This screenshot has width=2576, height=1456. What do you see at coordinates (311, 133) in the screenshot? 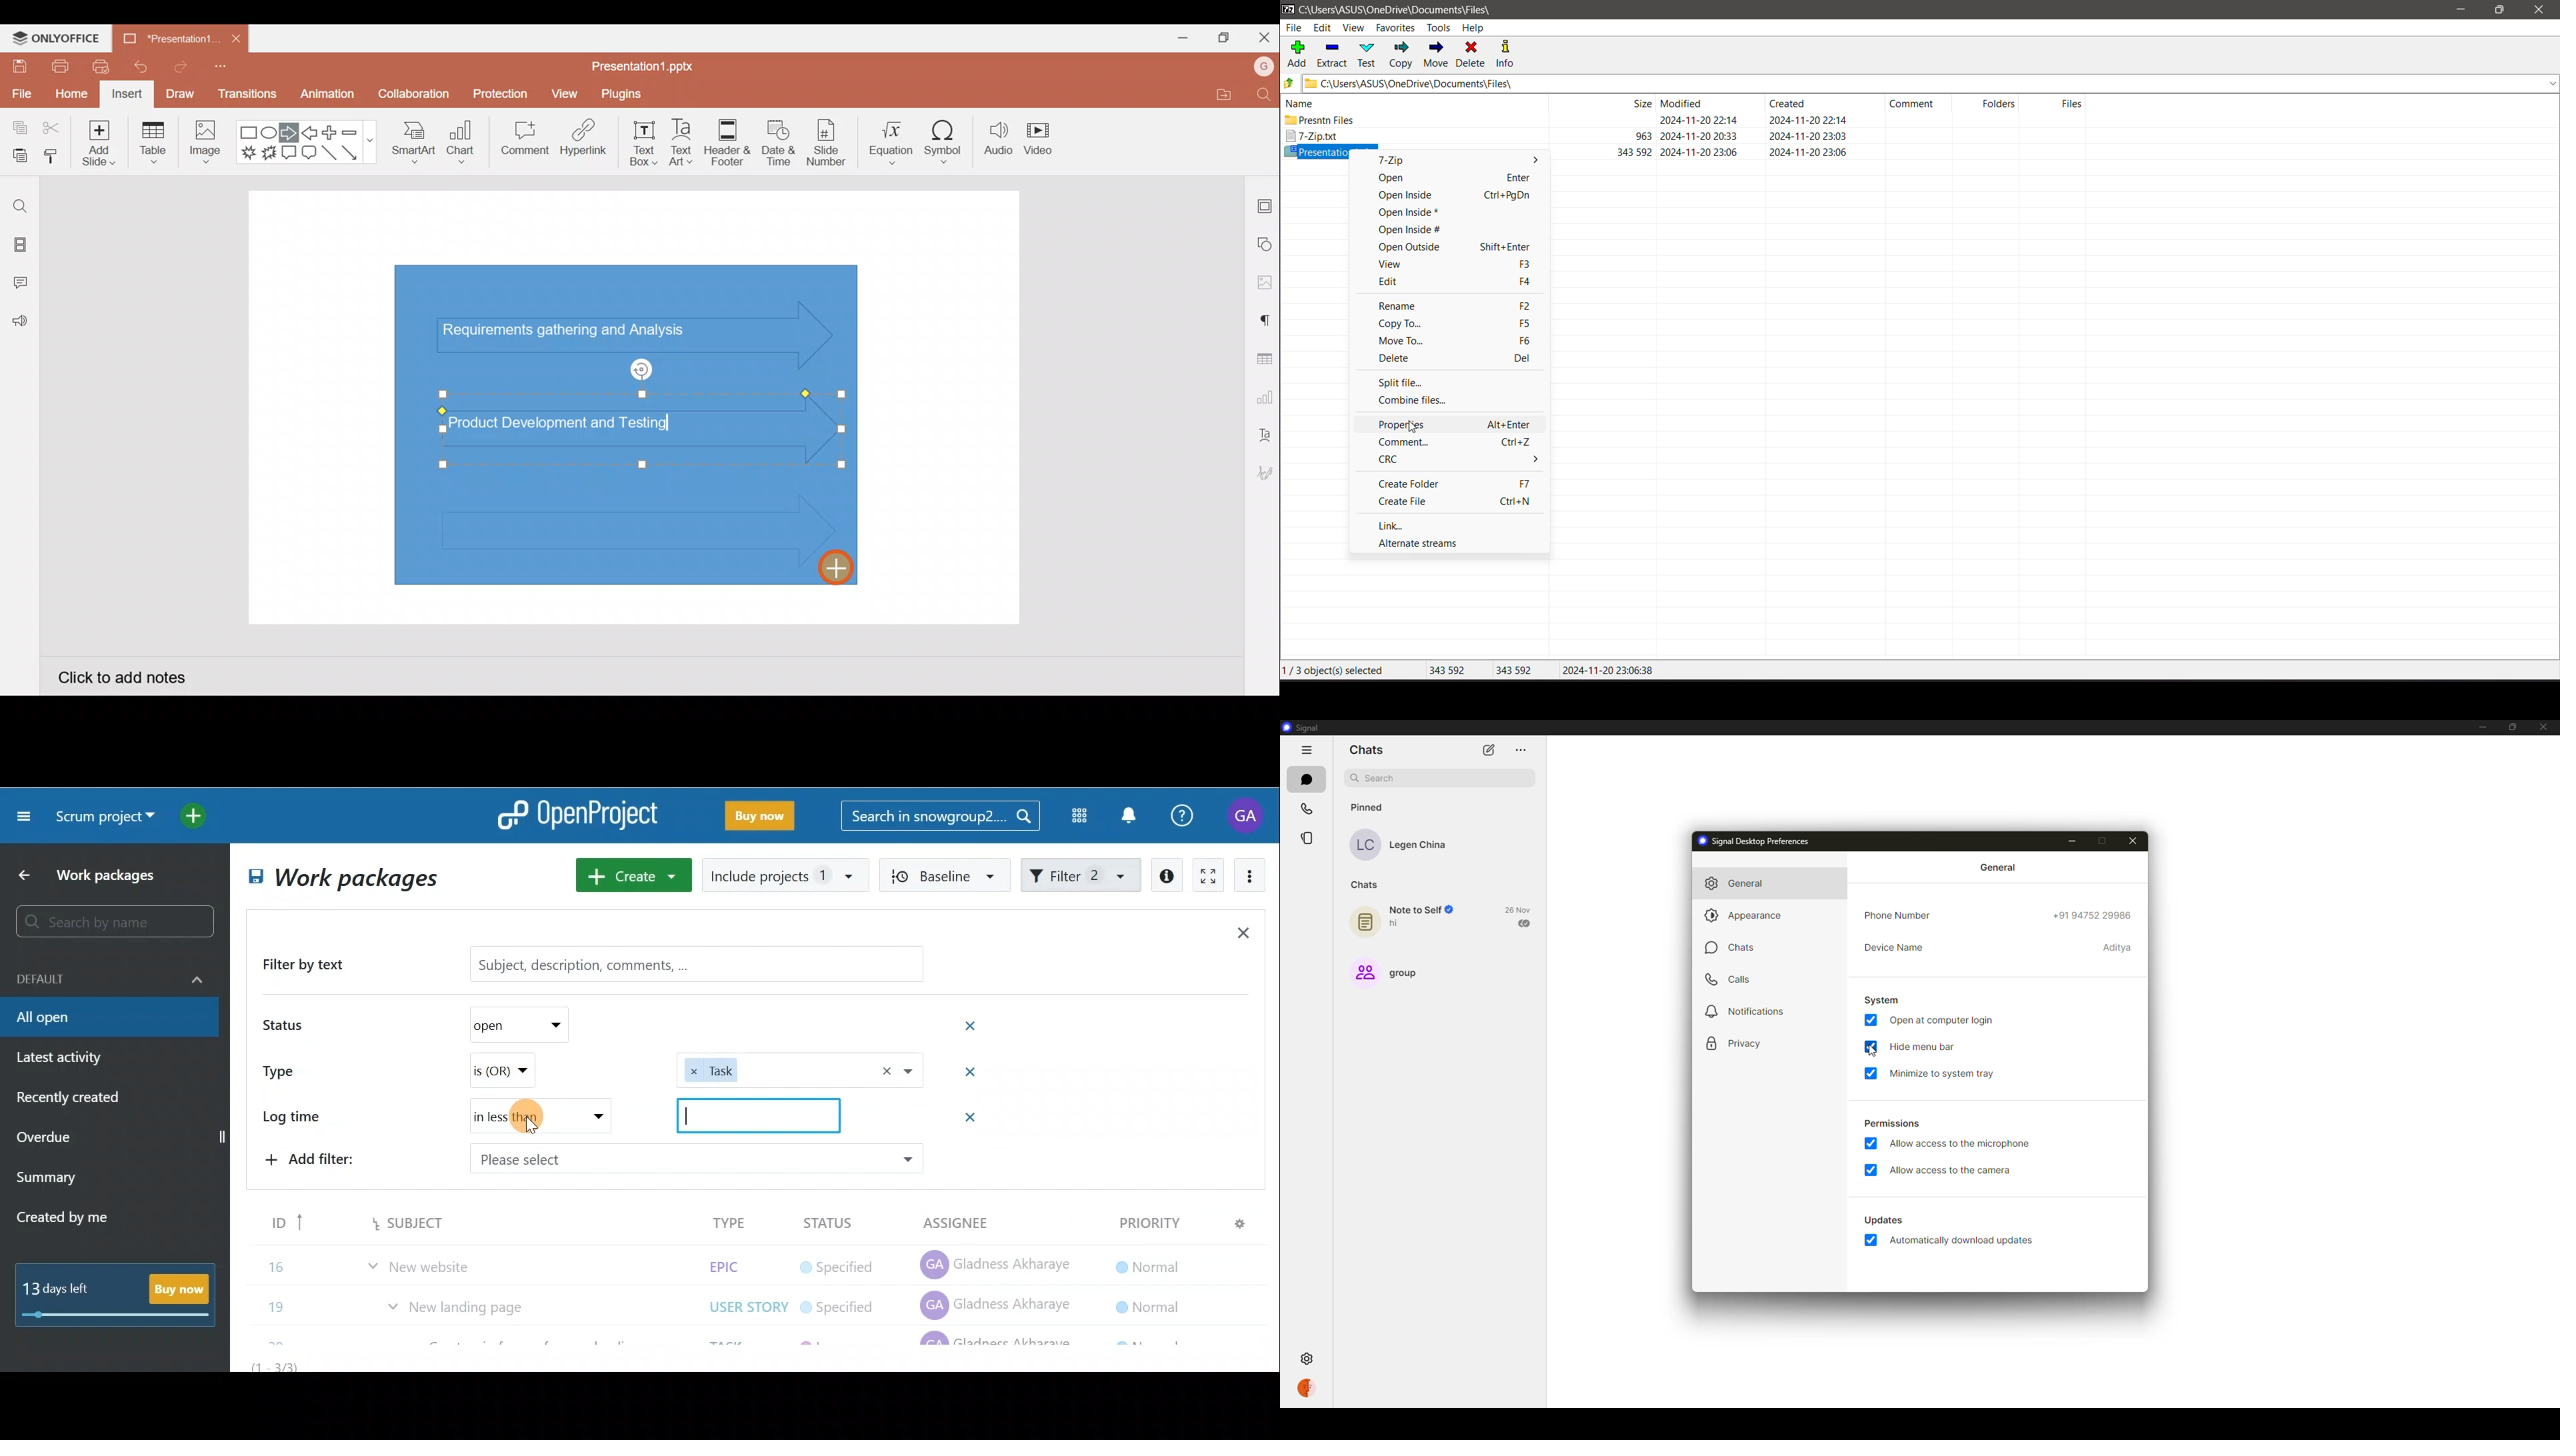
I see `Left arrow` at bounding box center [311, 133].